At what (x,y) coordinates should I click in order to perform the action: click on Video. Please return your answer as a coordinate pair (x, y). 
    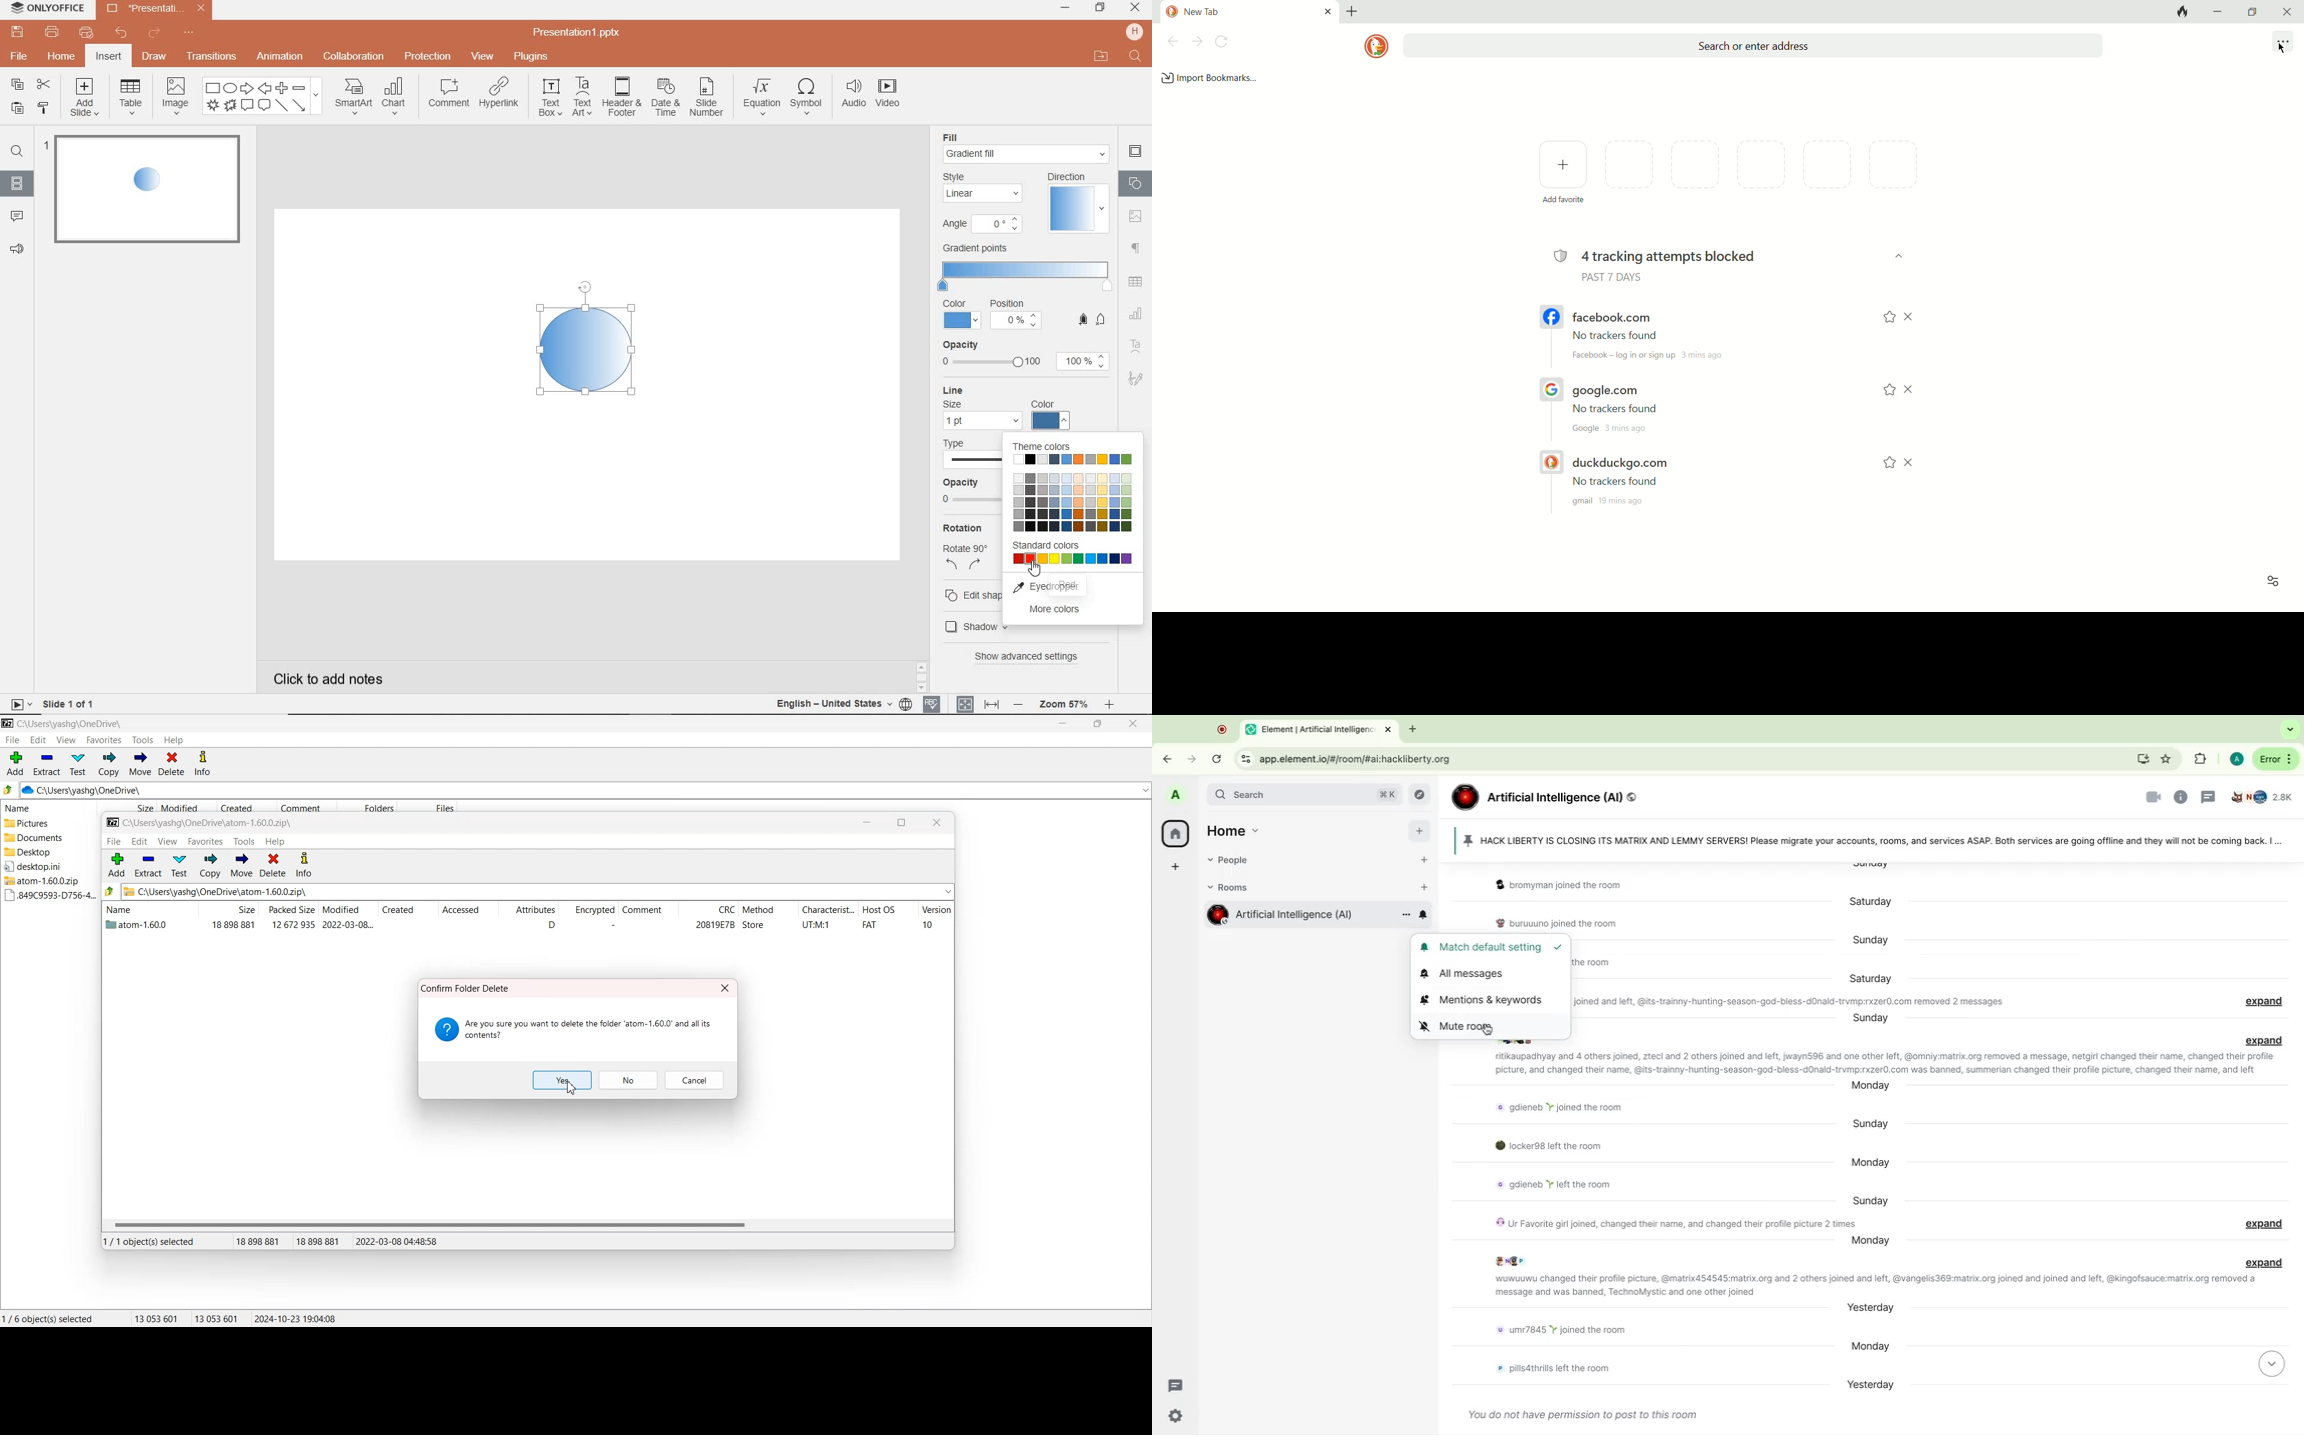
    Looking at the image, I should click on (2150, 797).